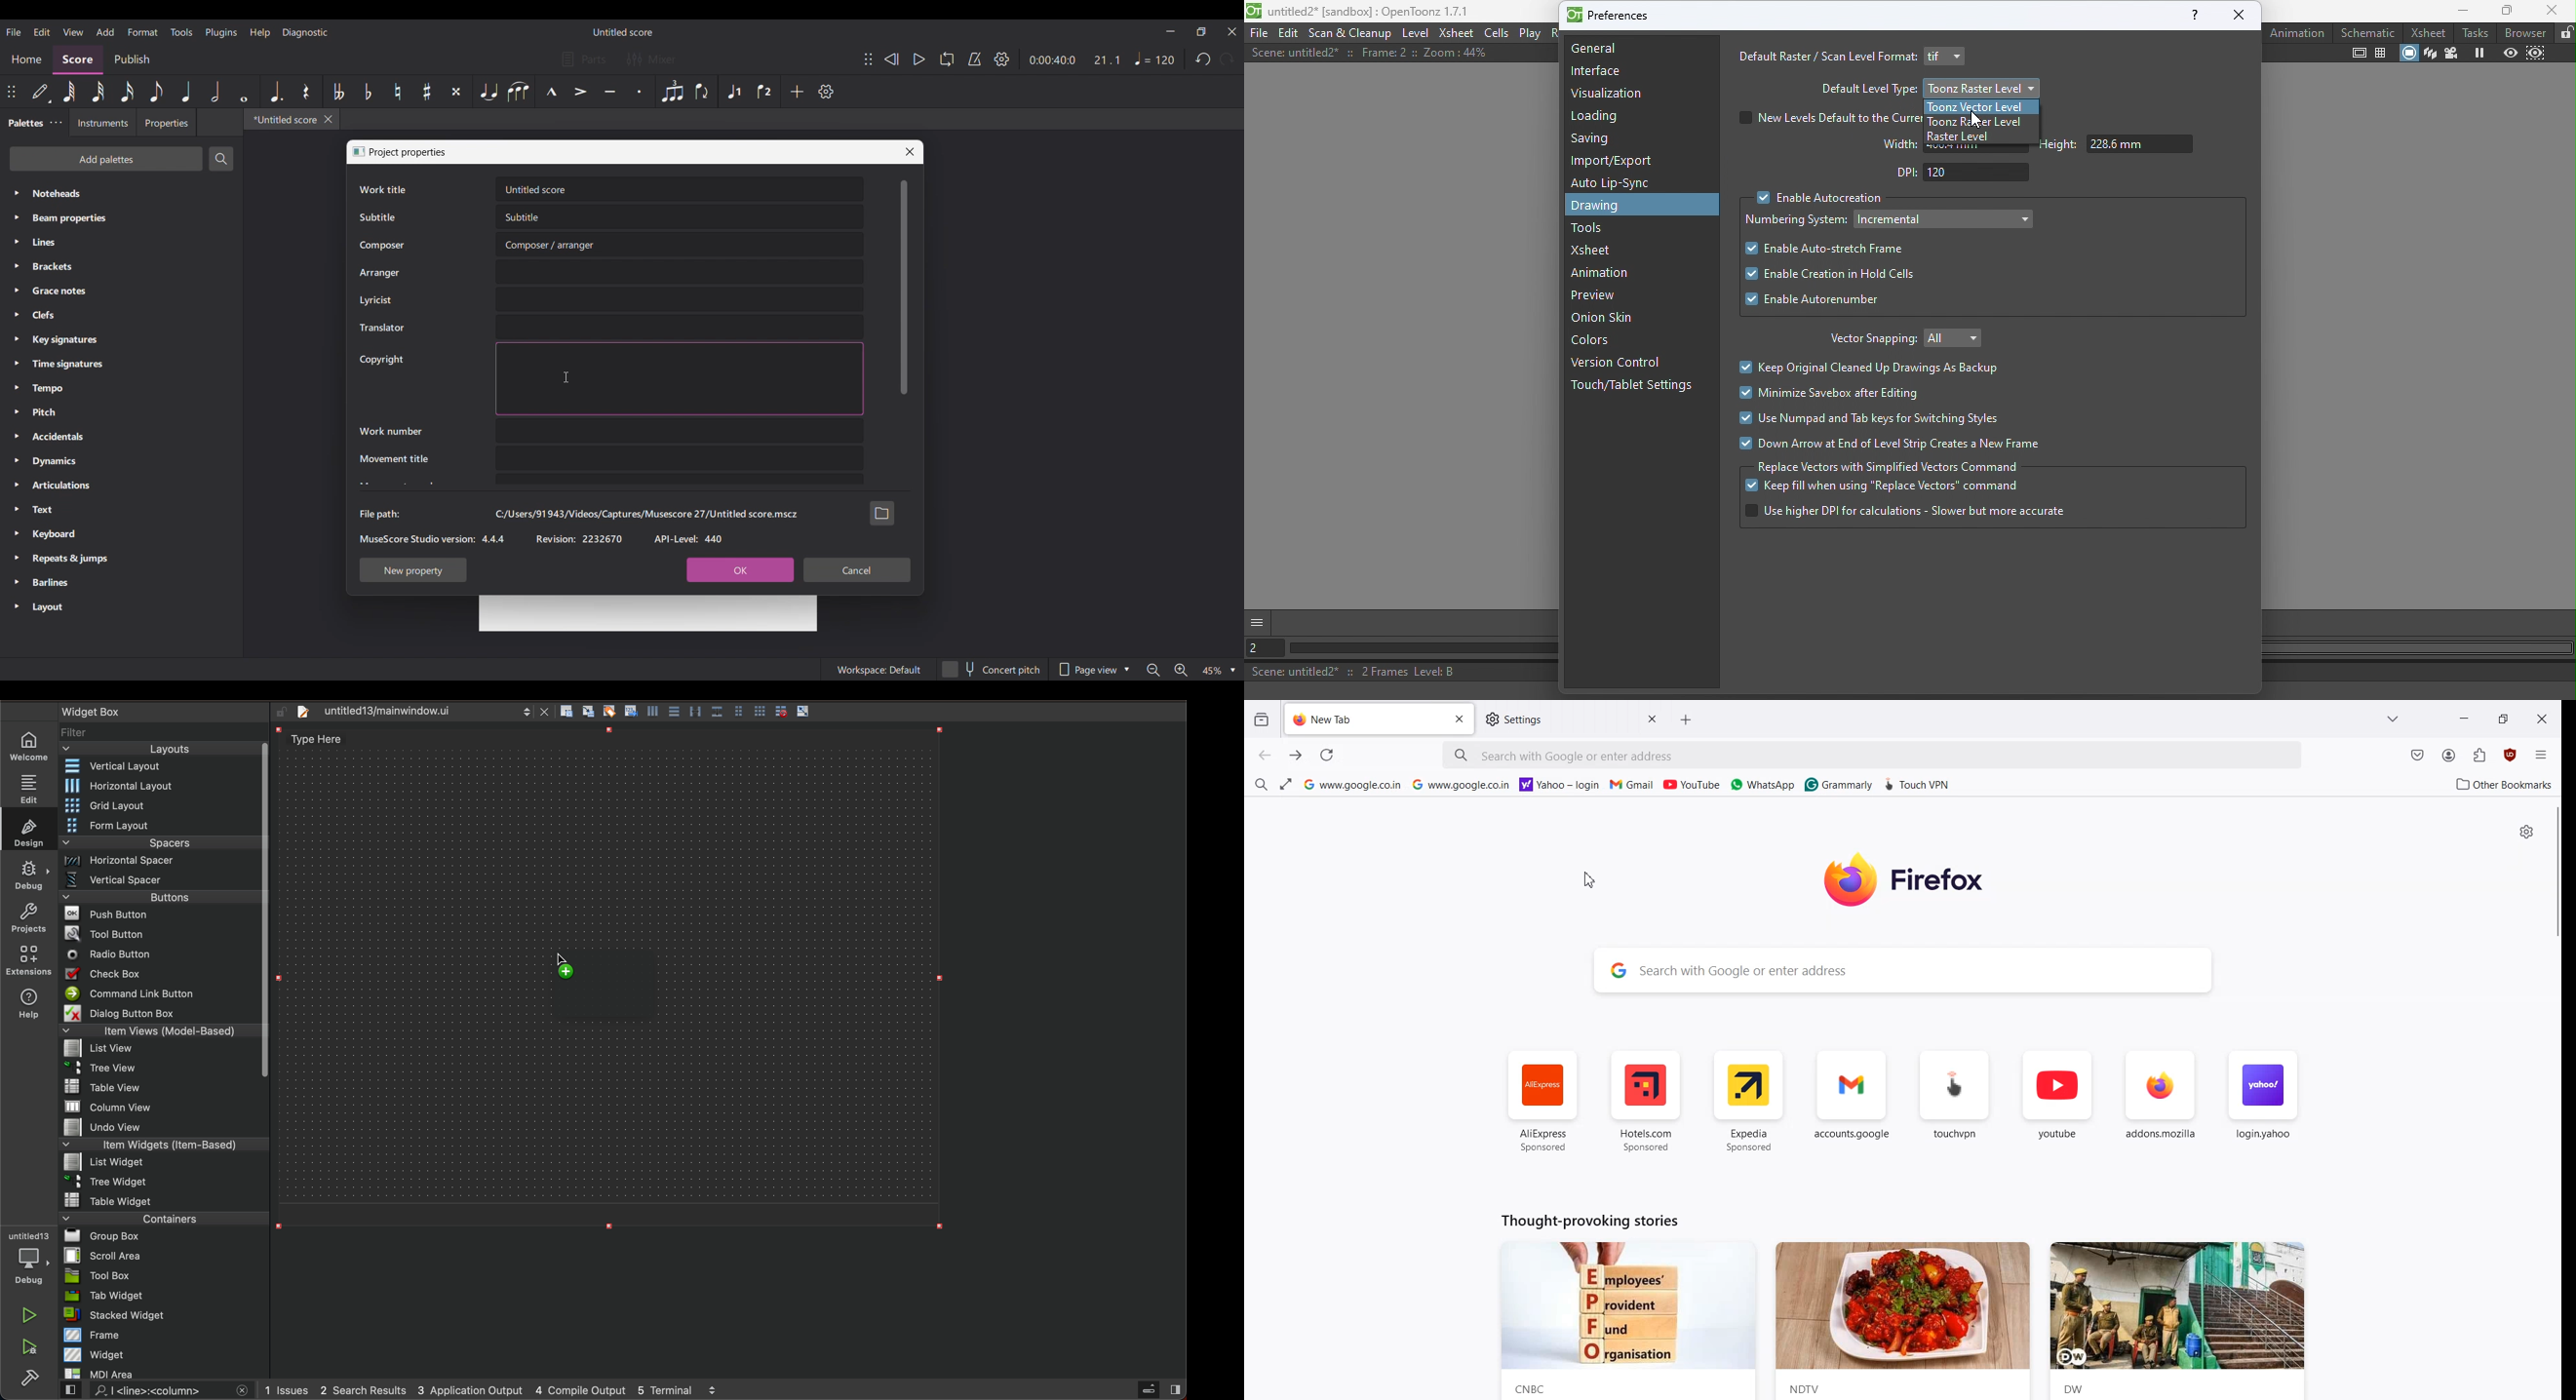 Image resolution: width=2576 pixels, height=1400 pixels. Describe the element at coordinates (1919, 782) in the screenshot. I see `Touch VPN Bookmark` at that location.